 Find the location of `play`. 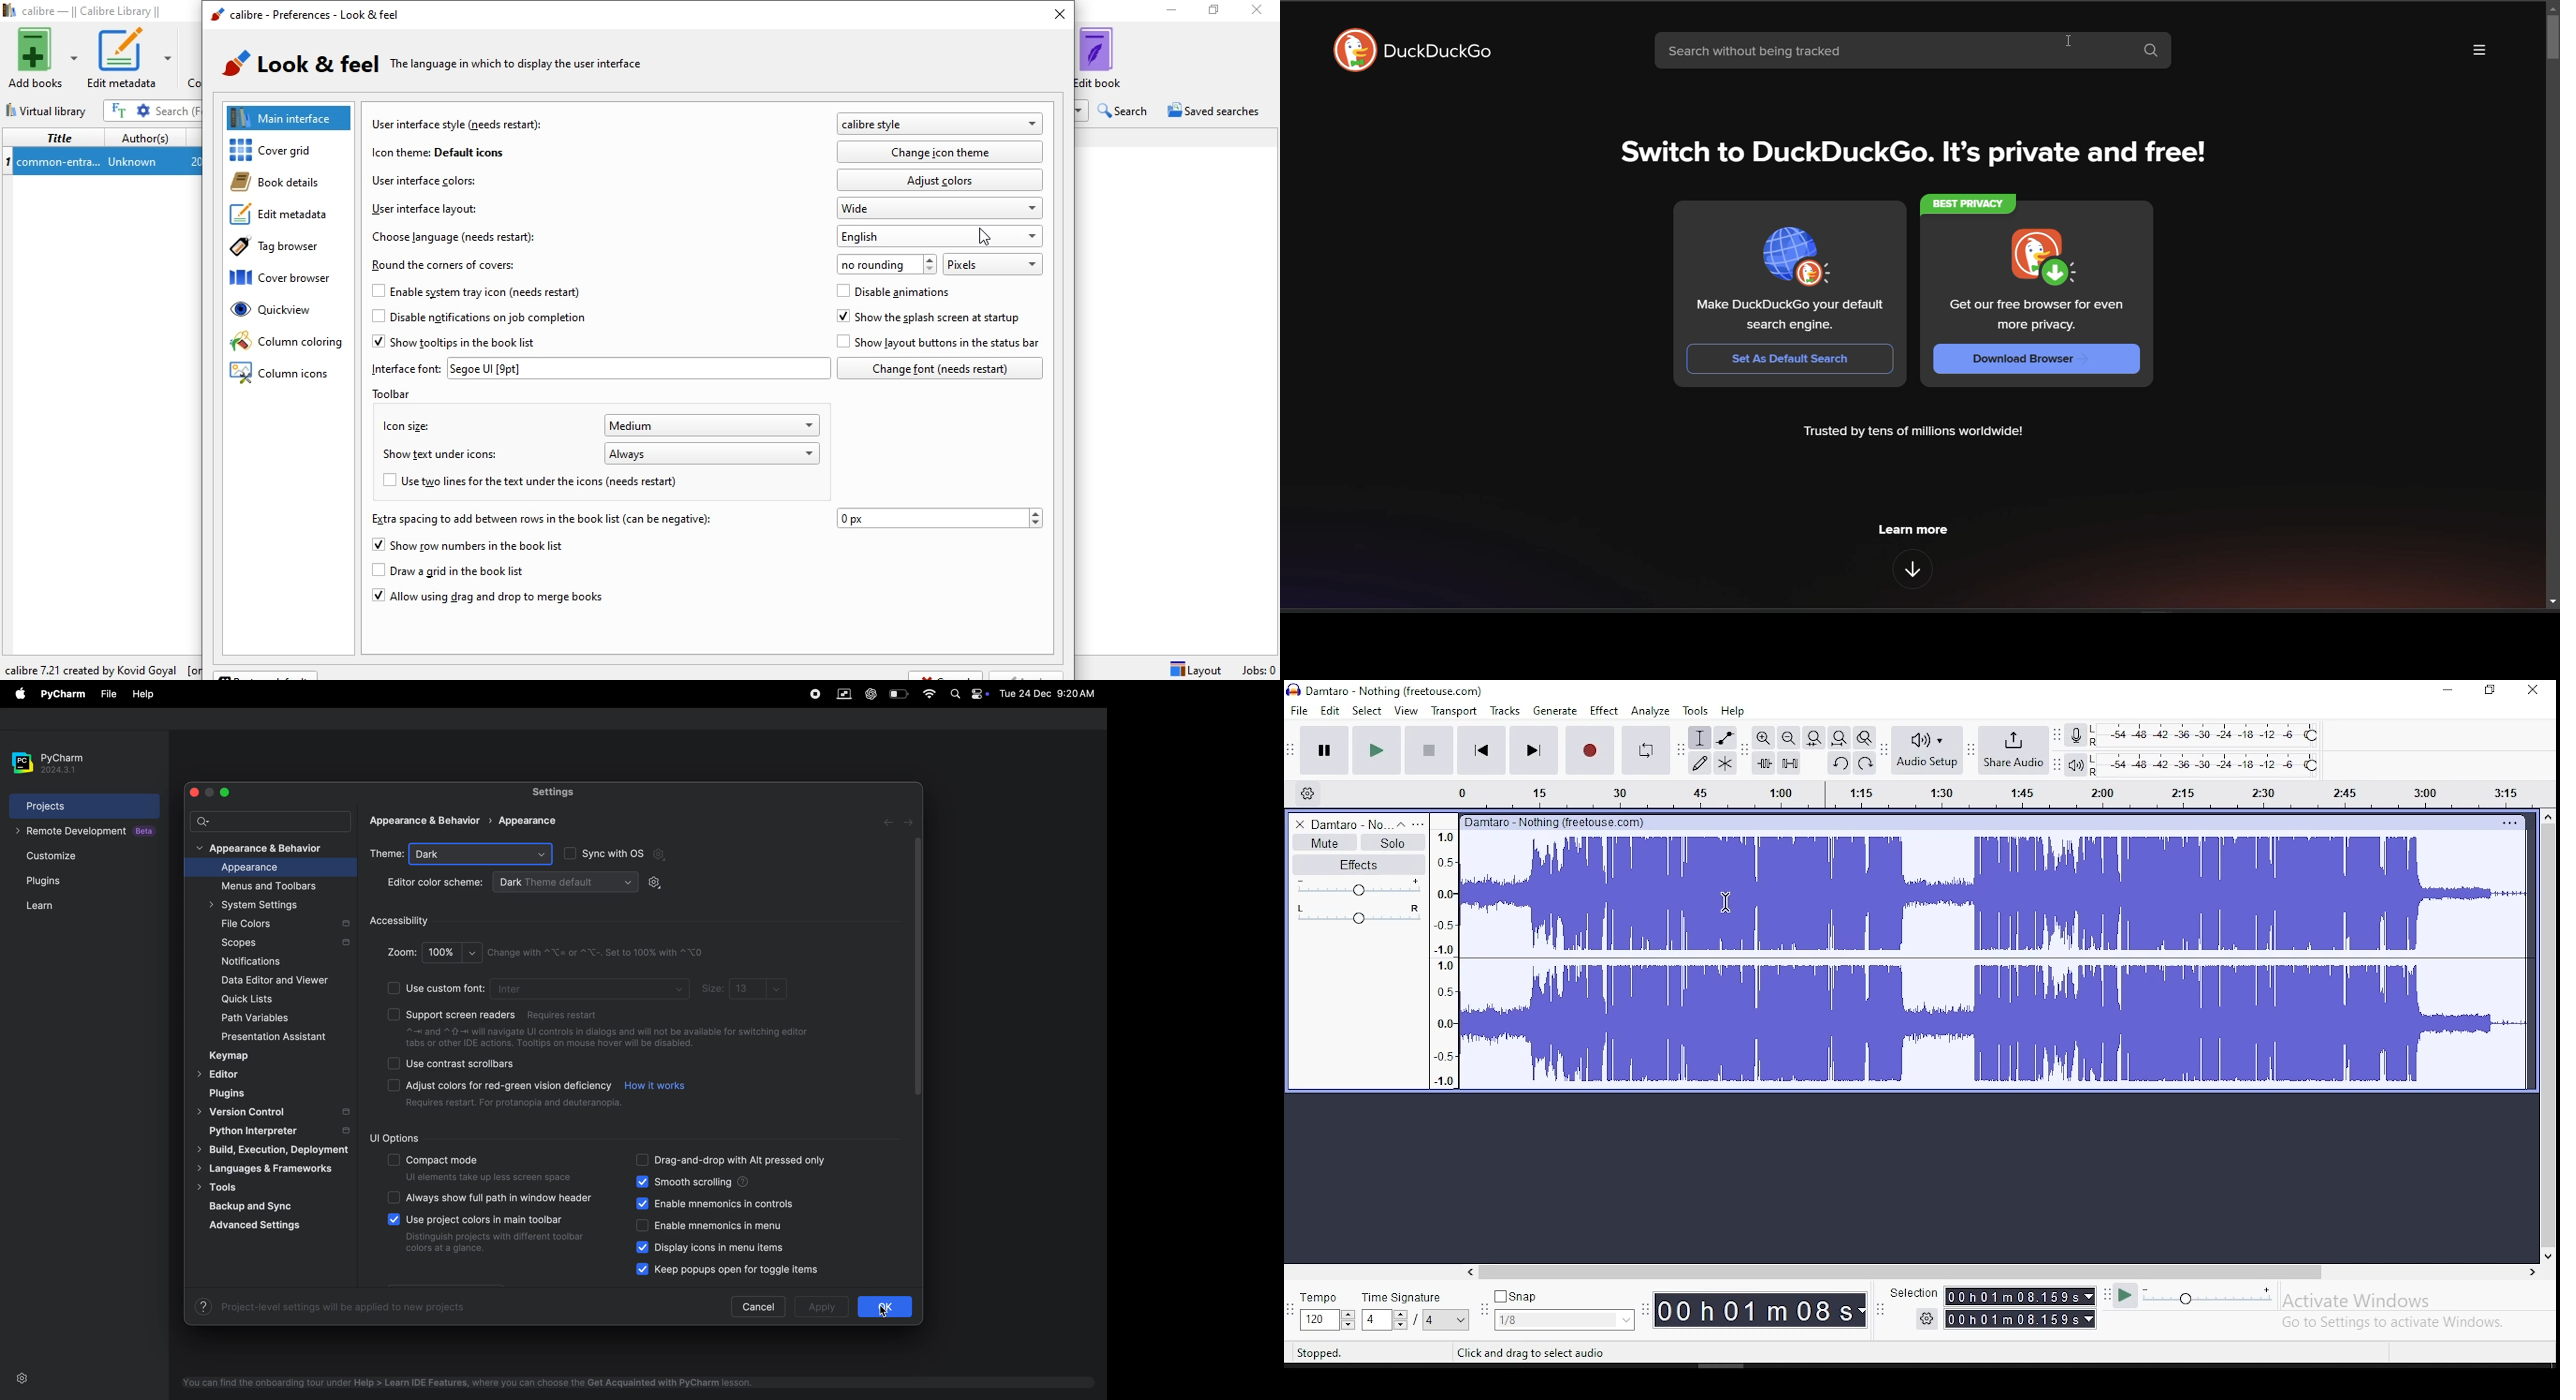

play is located at coordinates (2126, 1298).